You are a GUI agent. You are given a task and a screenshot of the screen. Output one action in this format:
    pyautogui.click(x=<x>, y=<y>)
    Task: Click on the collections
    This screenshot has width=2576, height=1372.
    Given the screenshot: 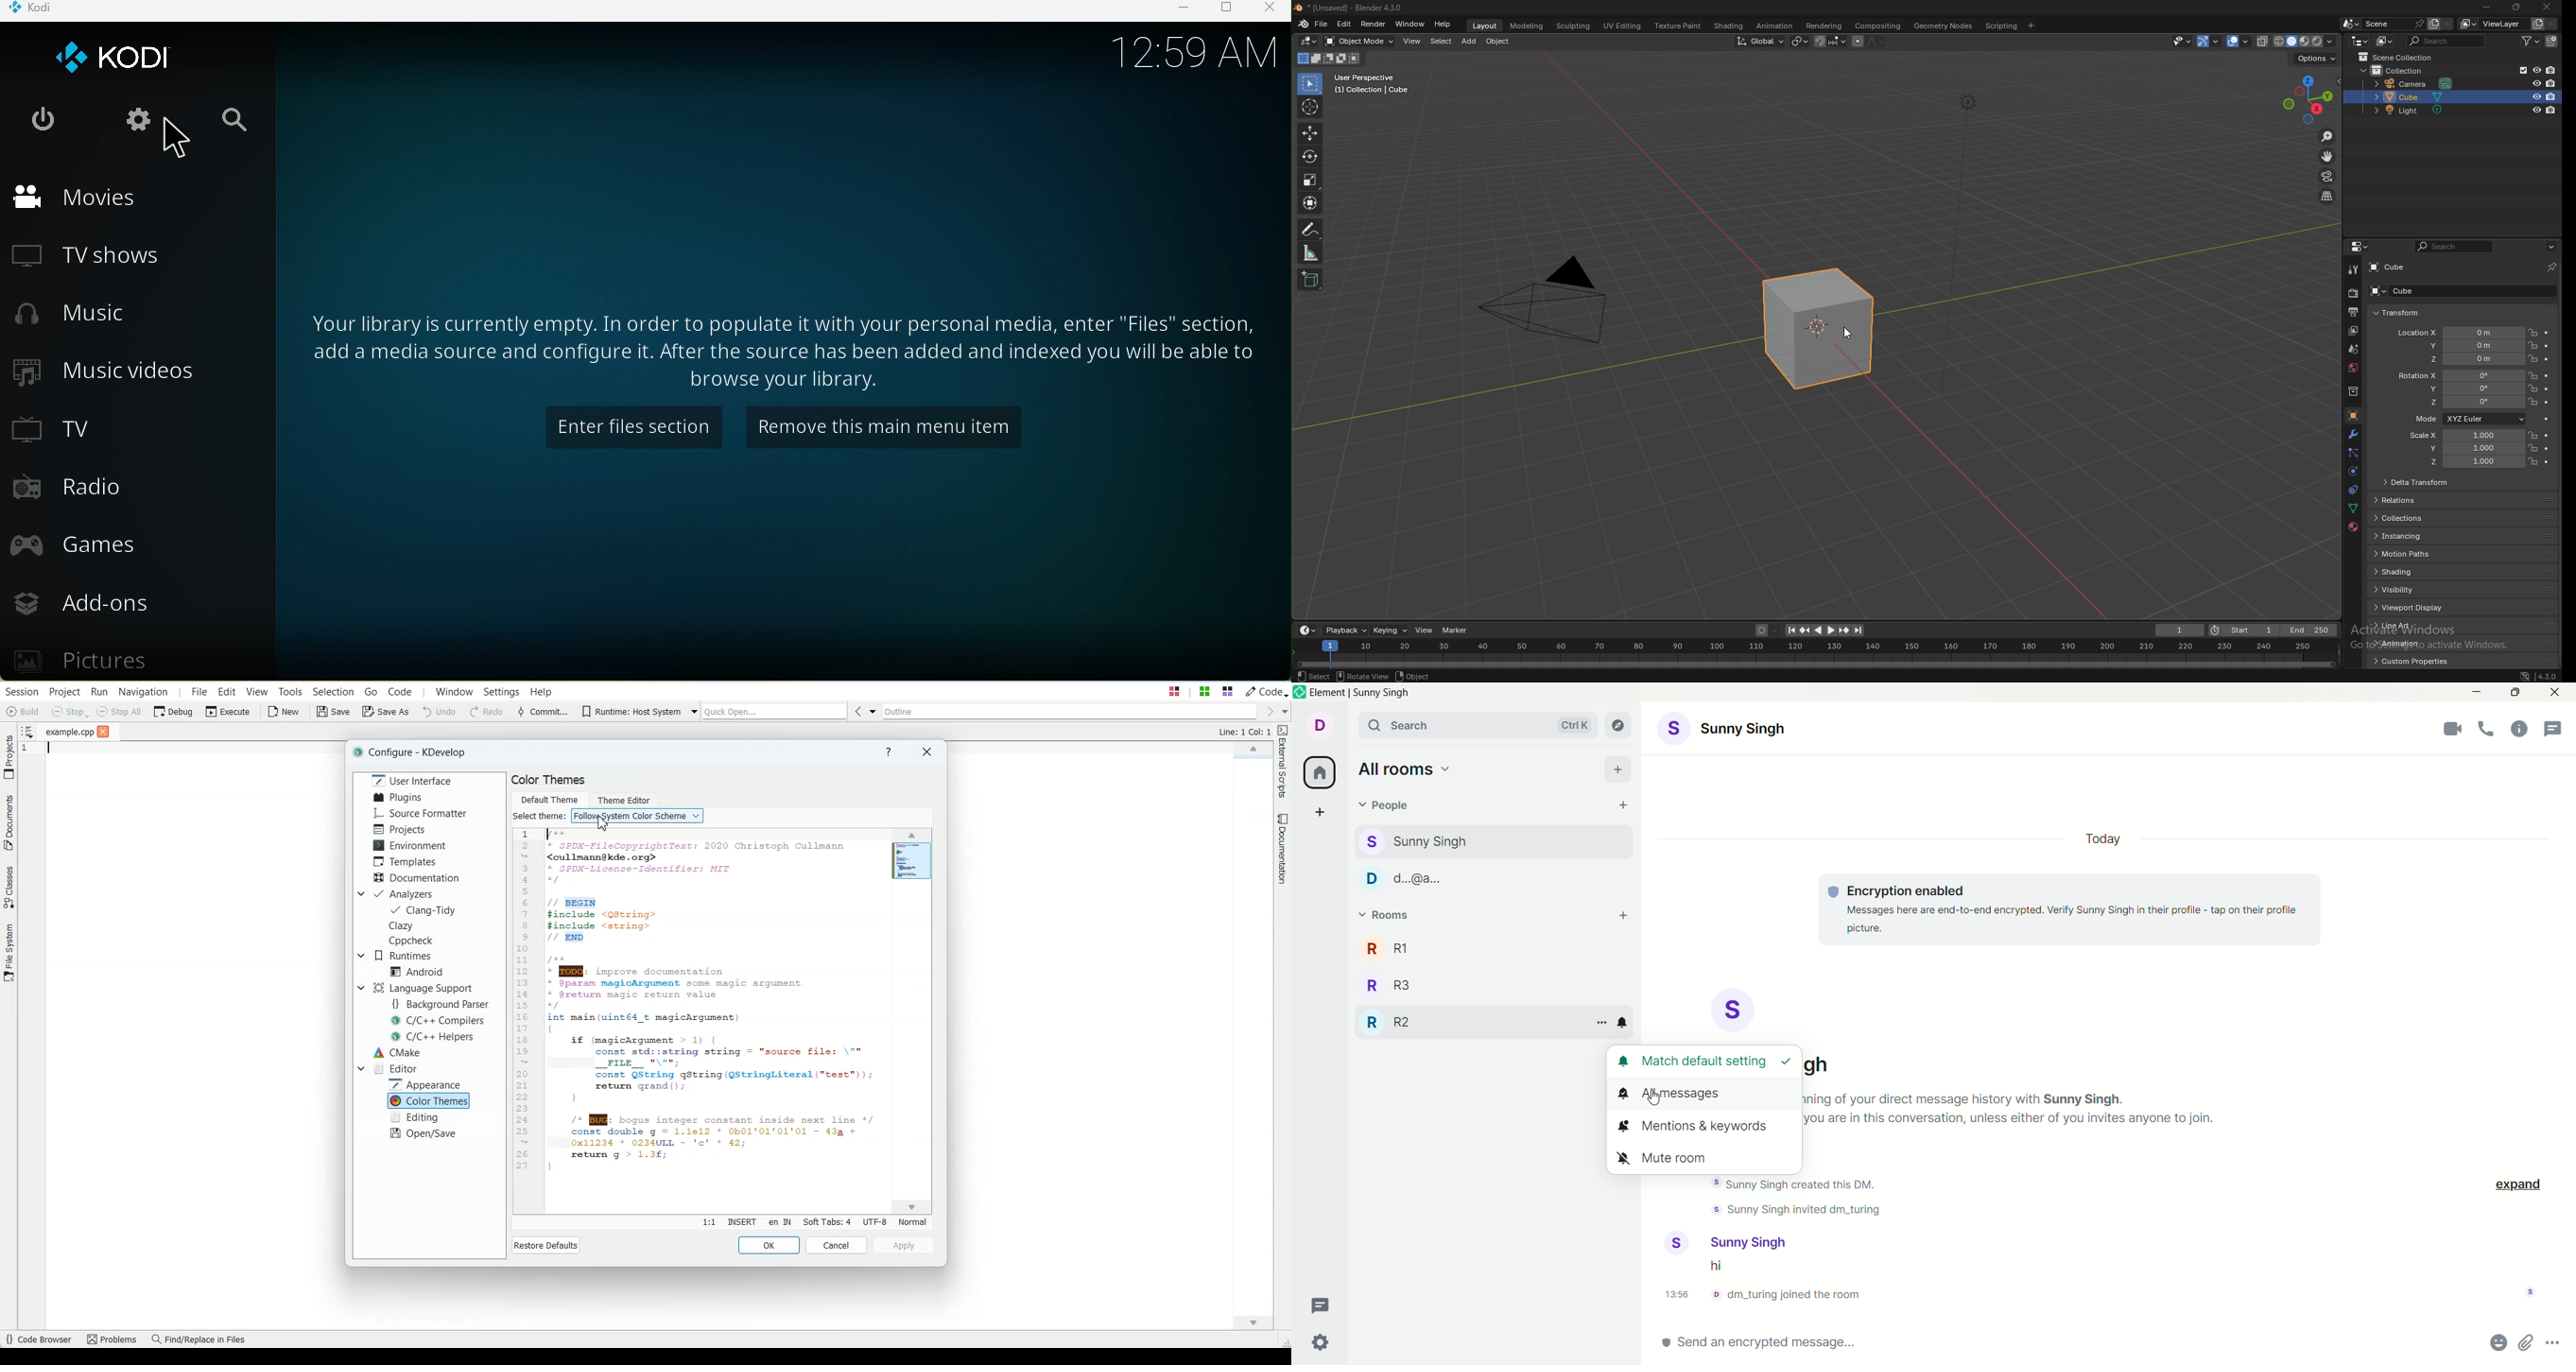 What is the action you would take?
    pyautogui.click(x=2426, y=518)
    